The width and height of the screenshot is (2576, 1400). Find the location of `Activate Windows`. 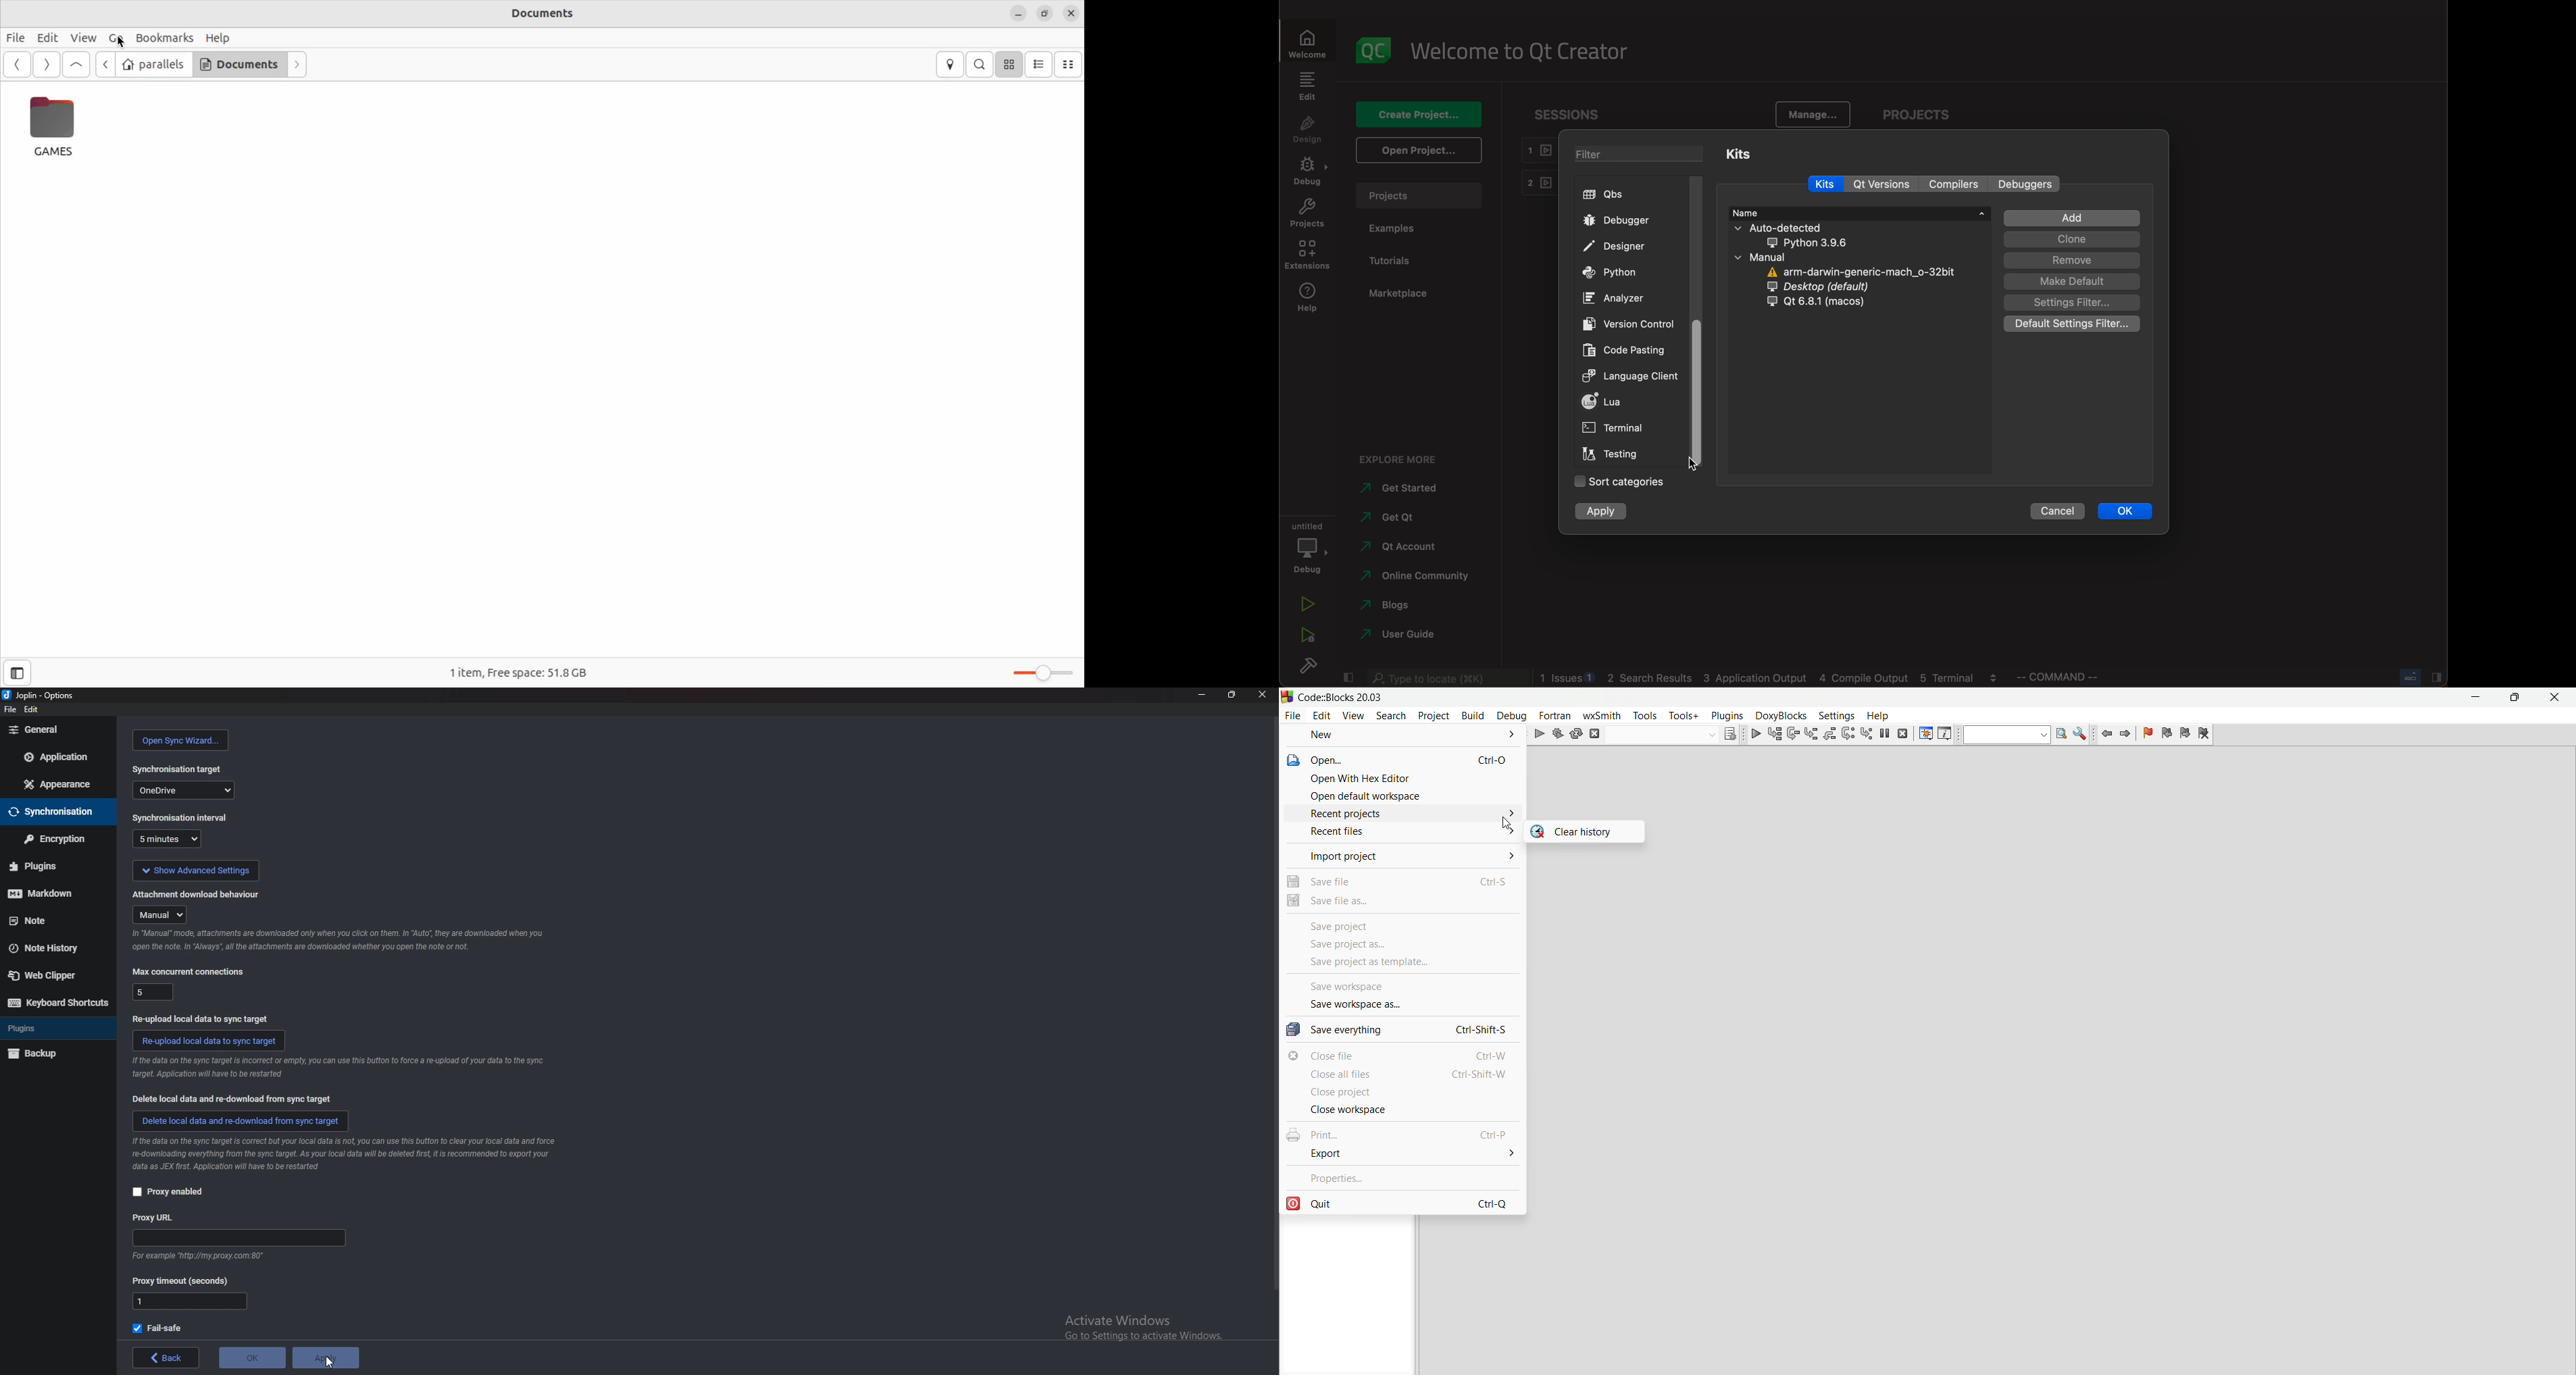

Activate Windows is located at coordinates (1138, 1328).